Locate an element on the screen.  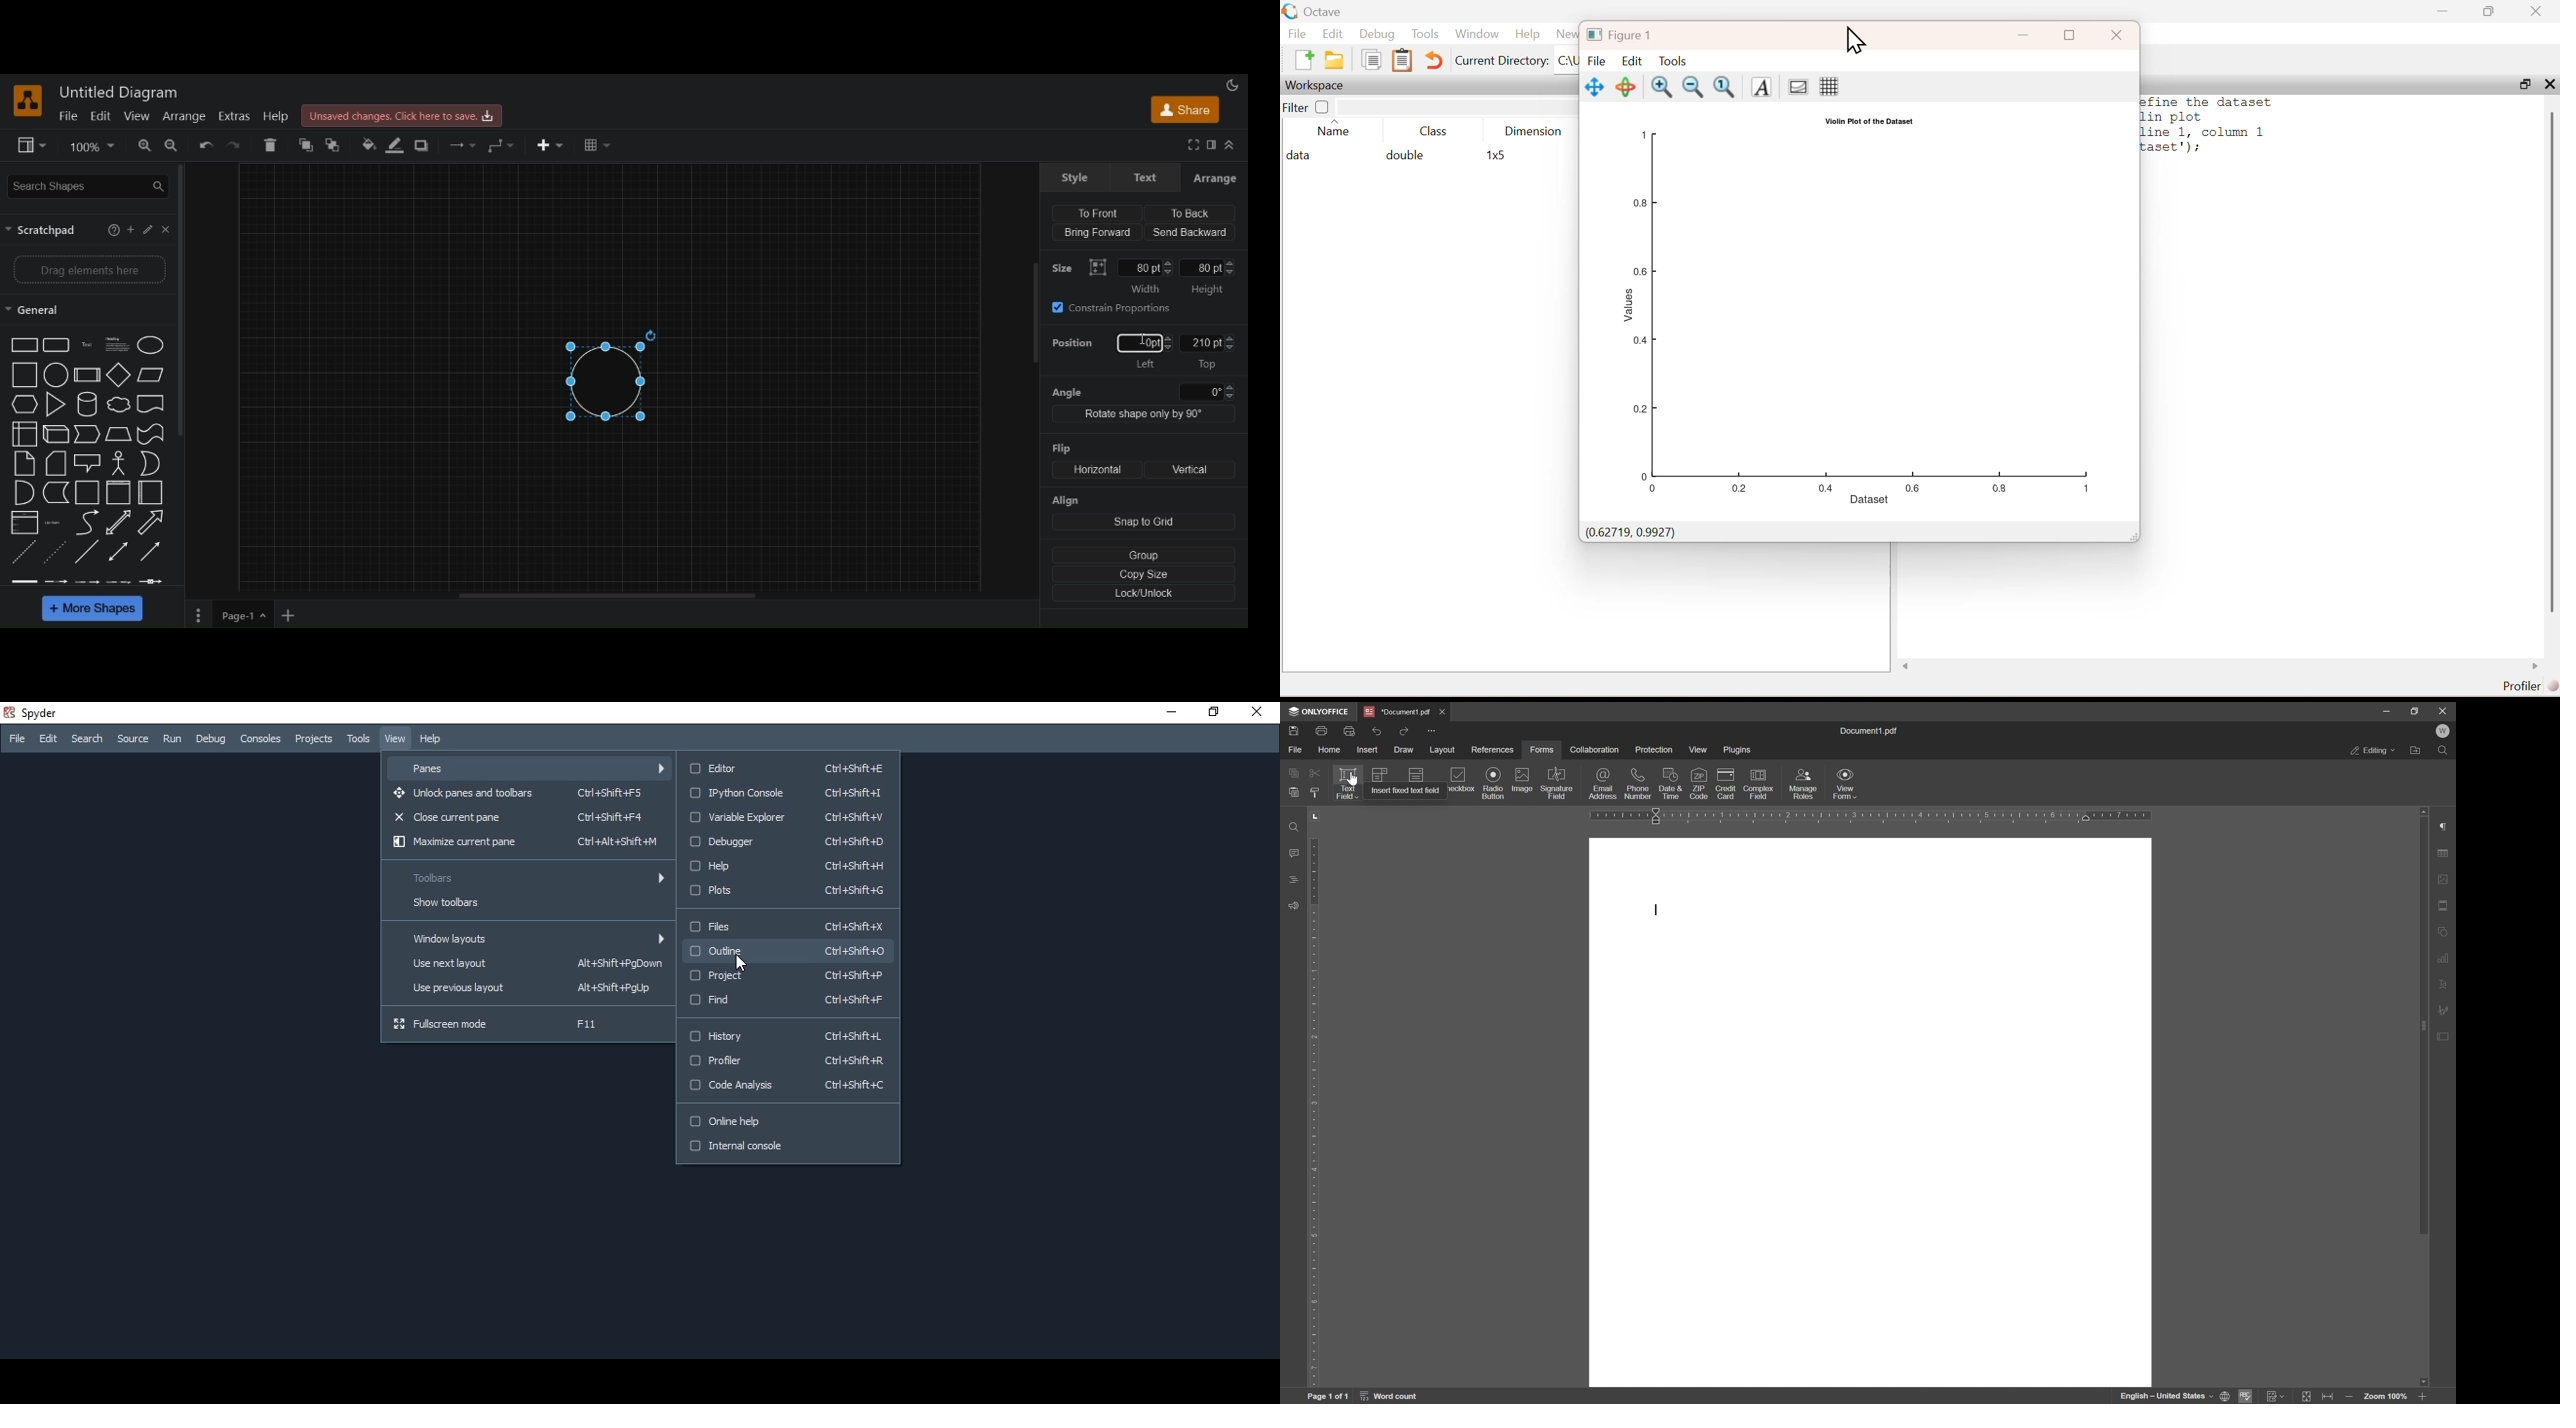
edit is located at coordinates (99, 115).